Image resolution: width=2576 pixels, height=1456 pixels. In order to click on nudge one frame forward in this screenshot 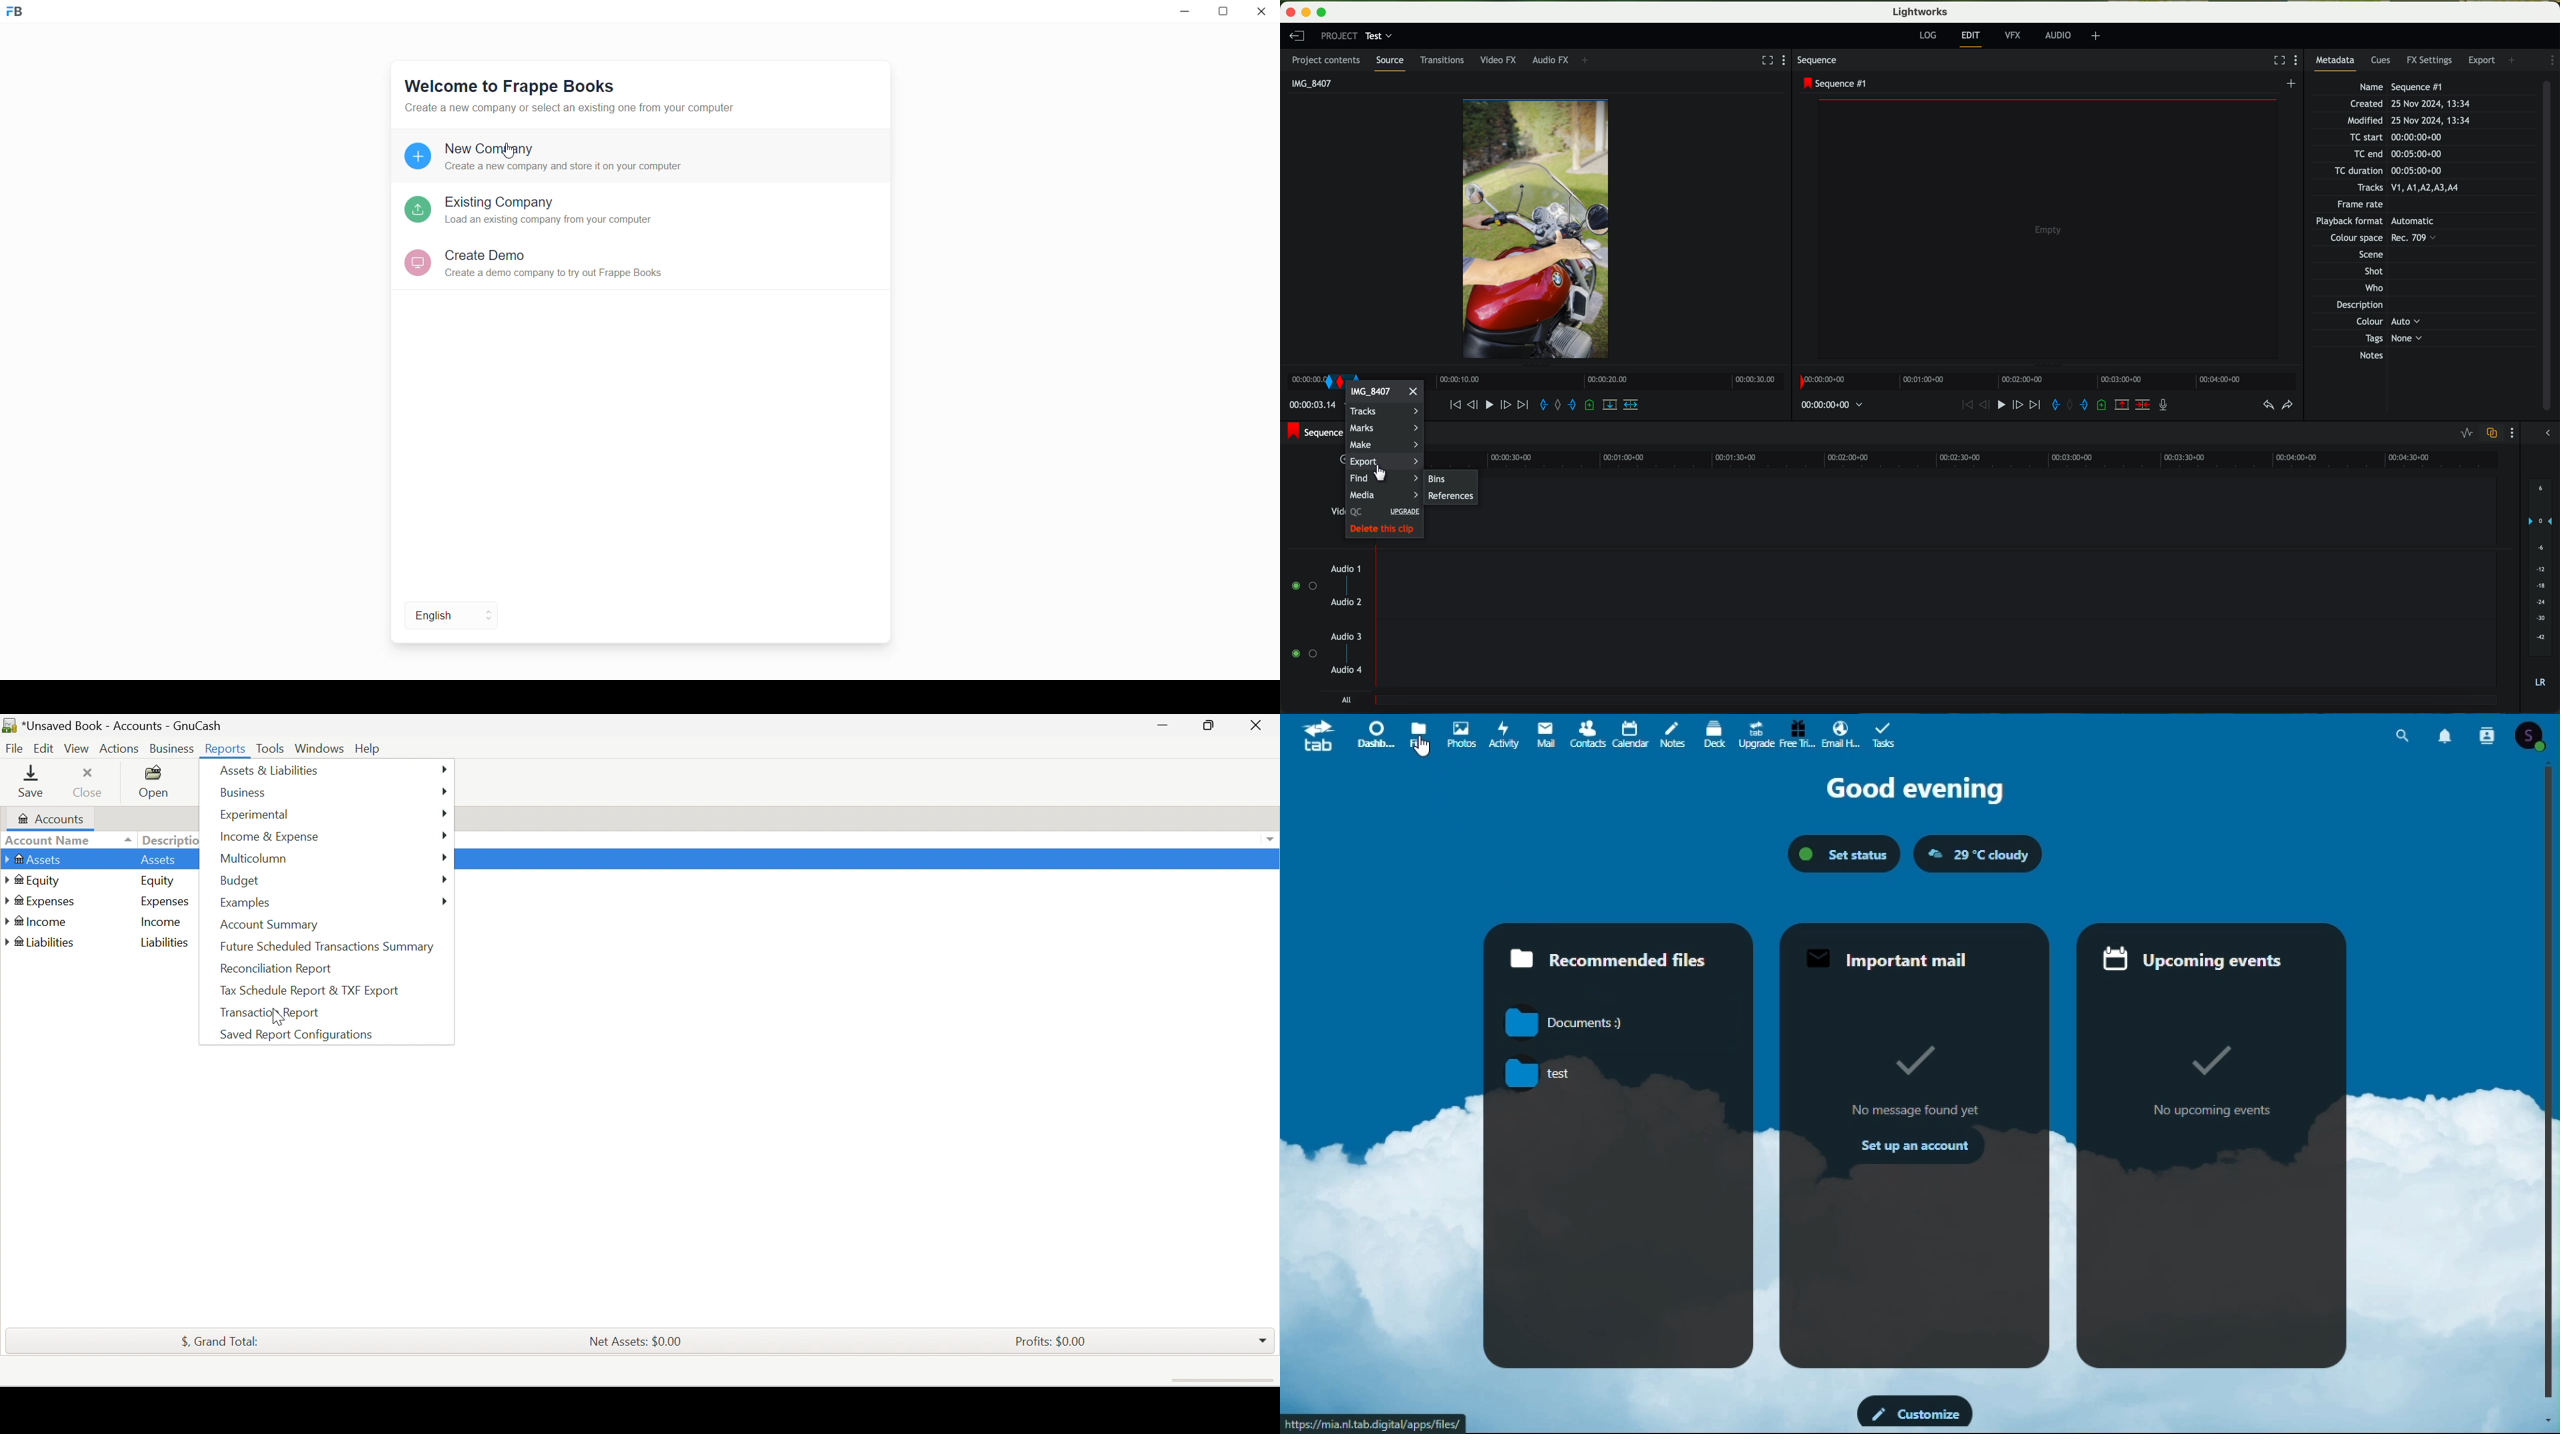, I will do `click(1508, 406)`.